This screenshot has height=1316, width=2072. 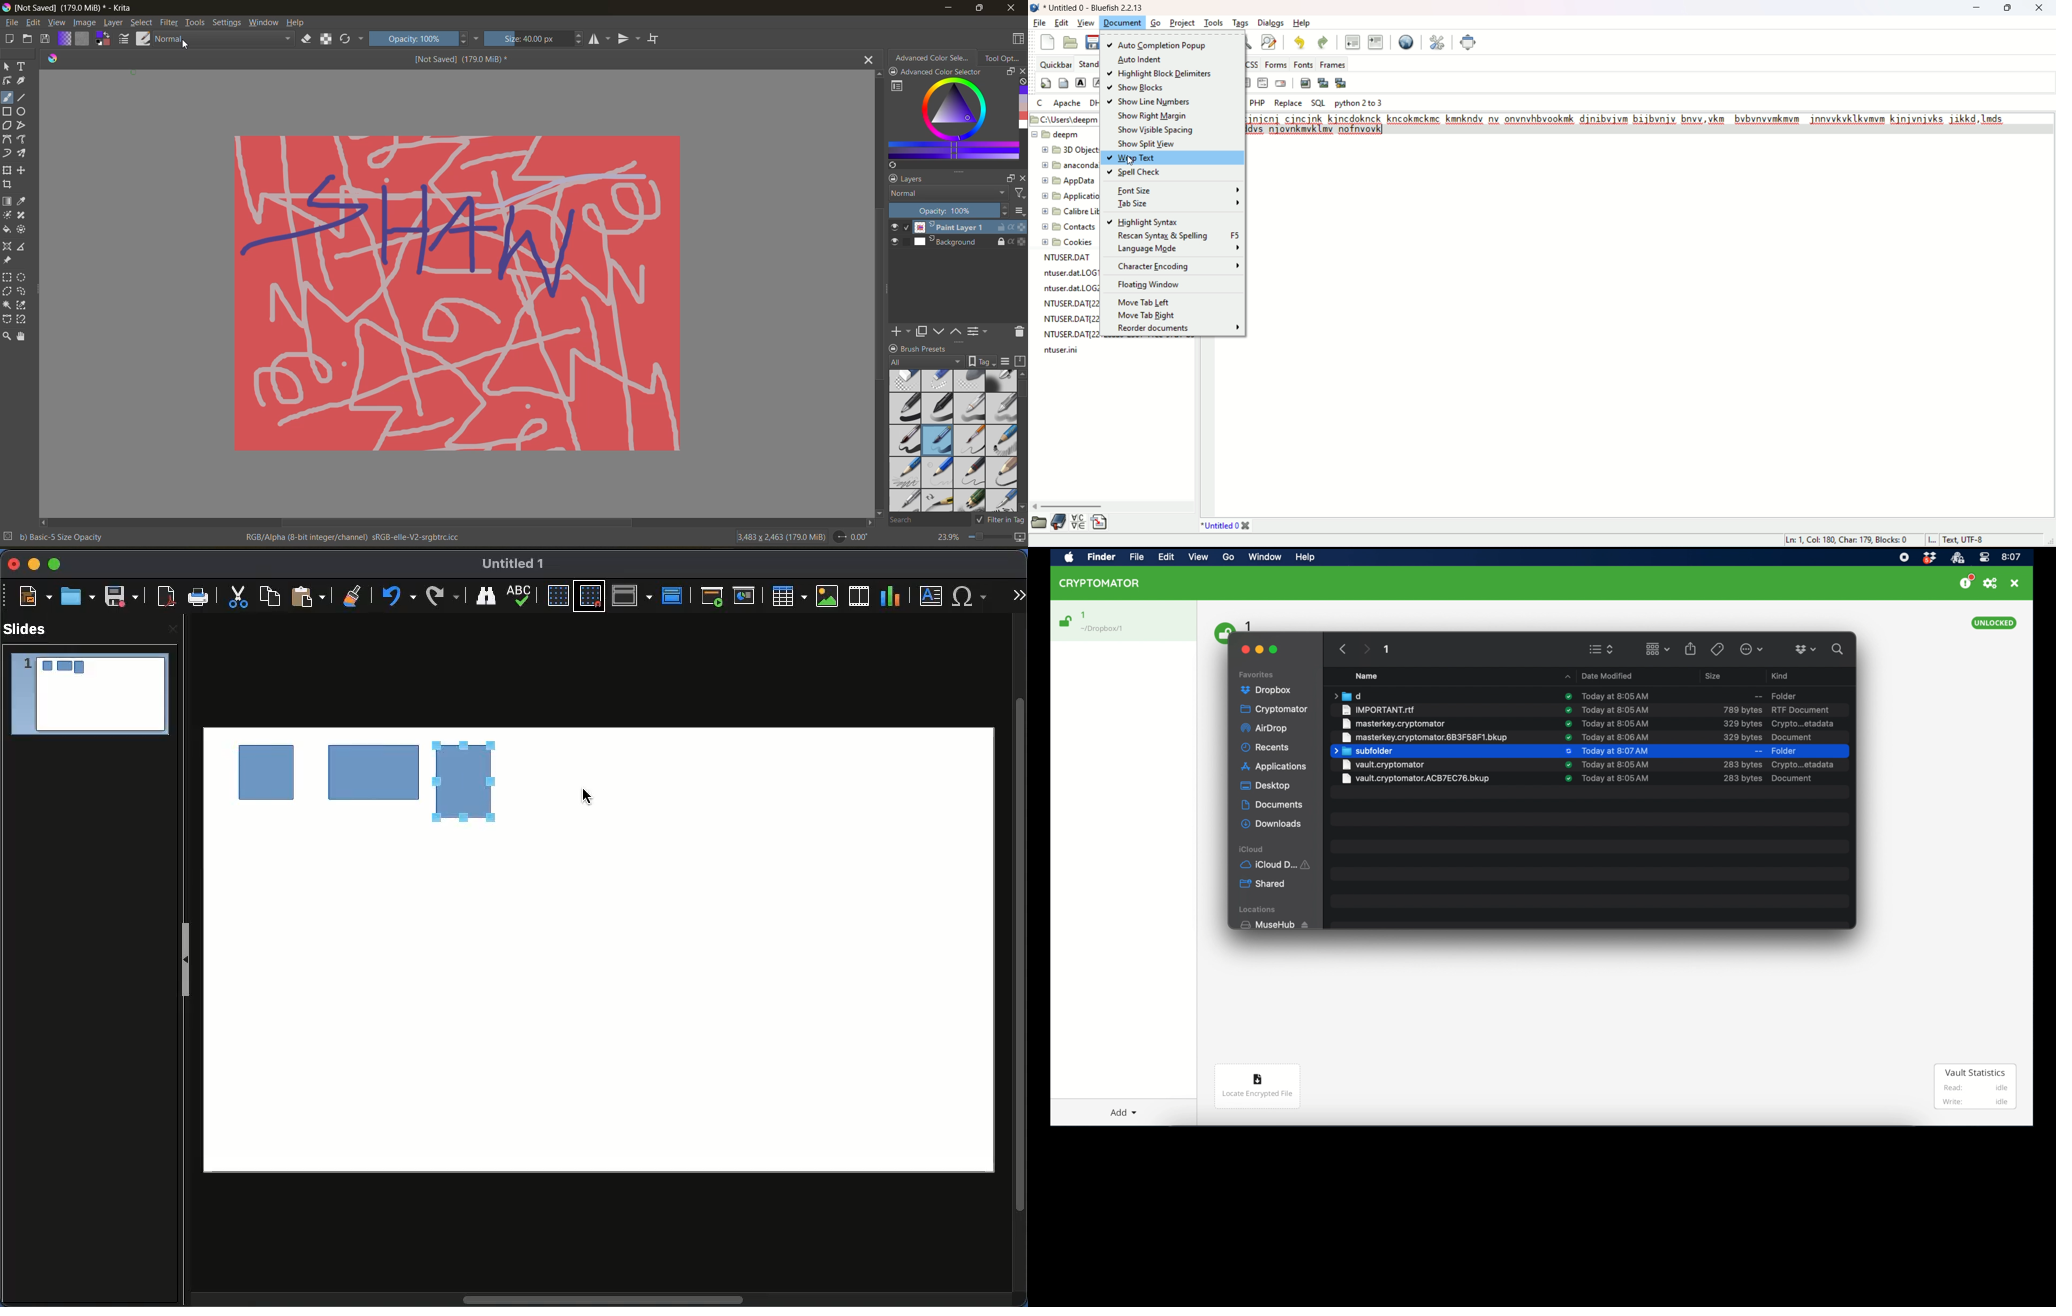 I want to click on Similar color selection tool, so click(x=24, y=305).